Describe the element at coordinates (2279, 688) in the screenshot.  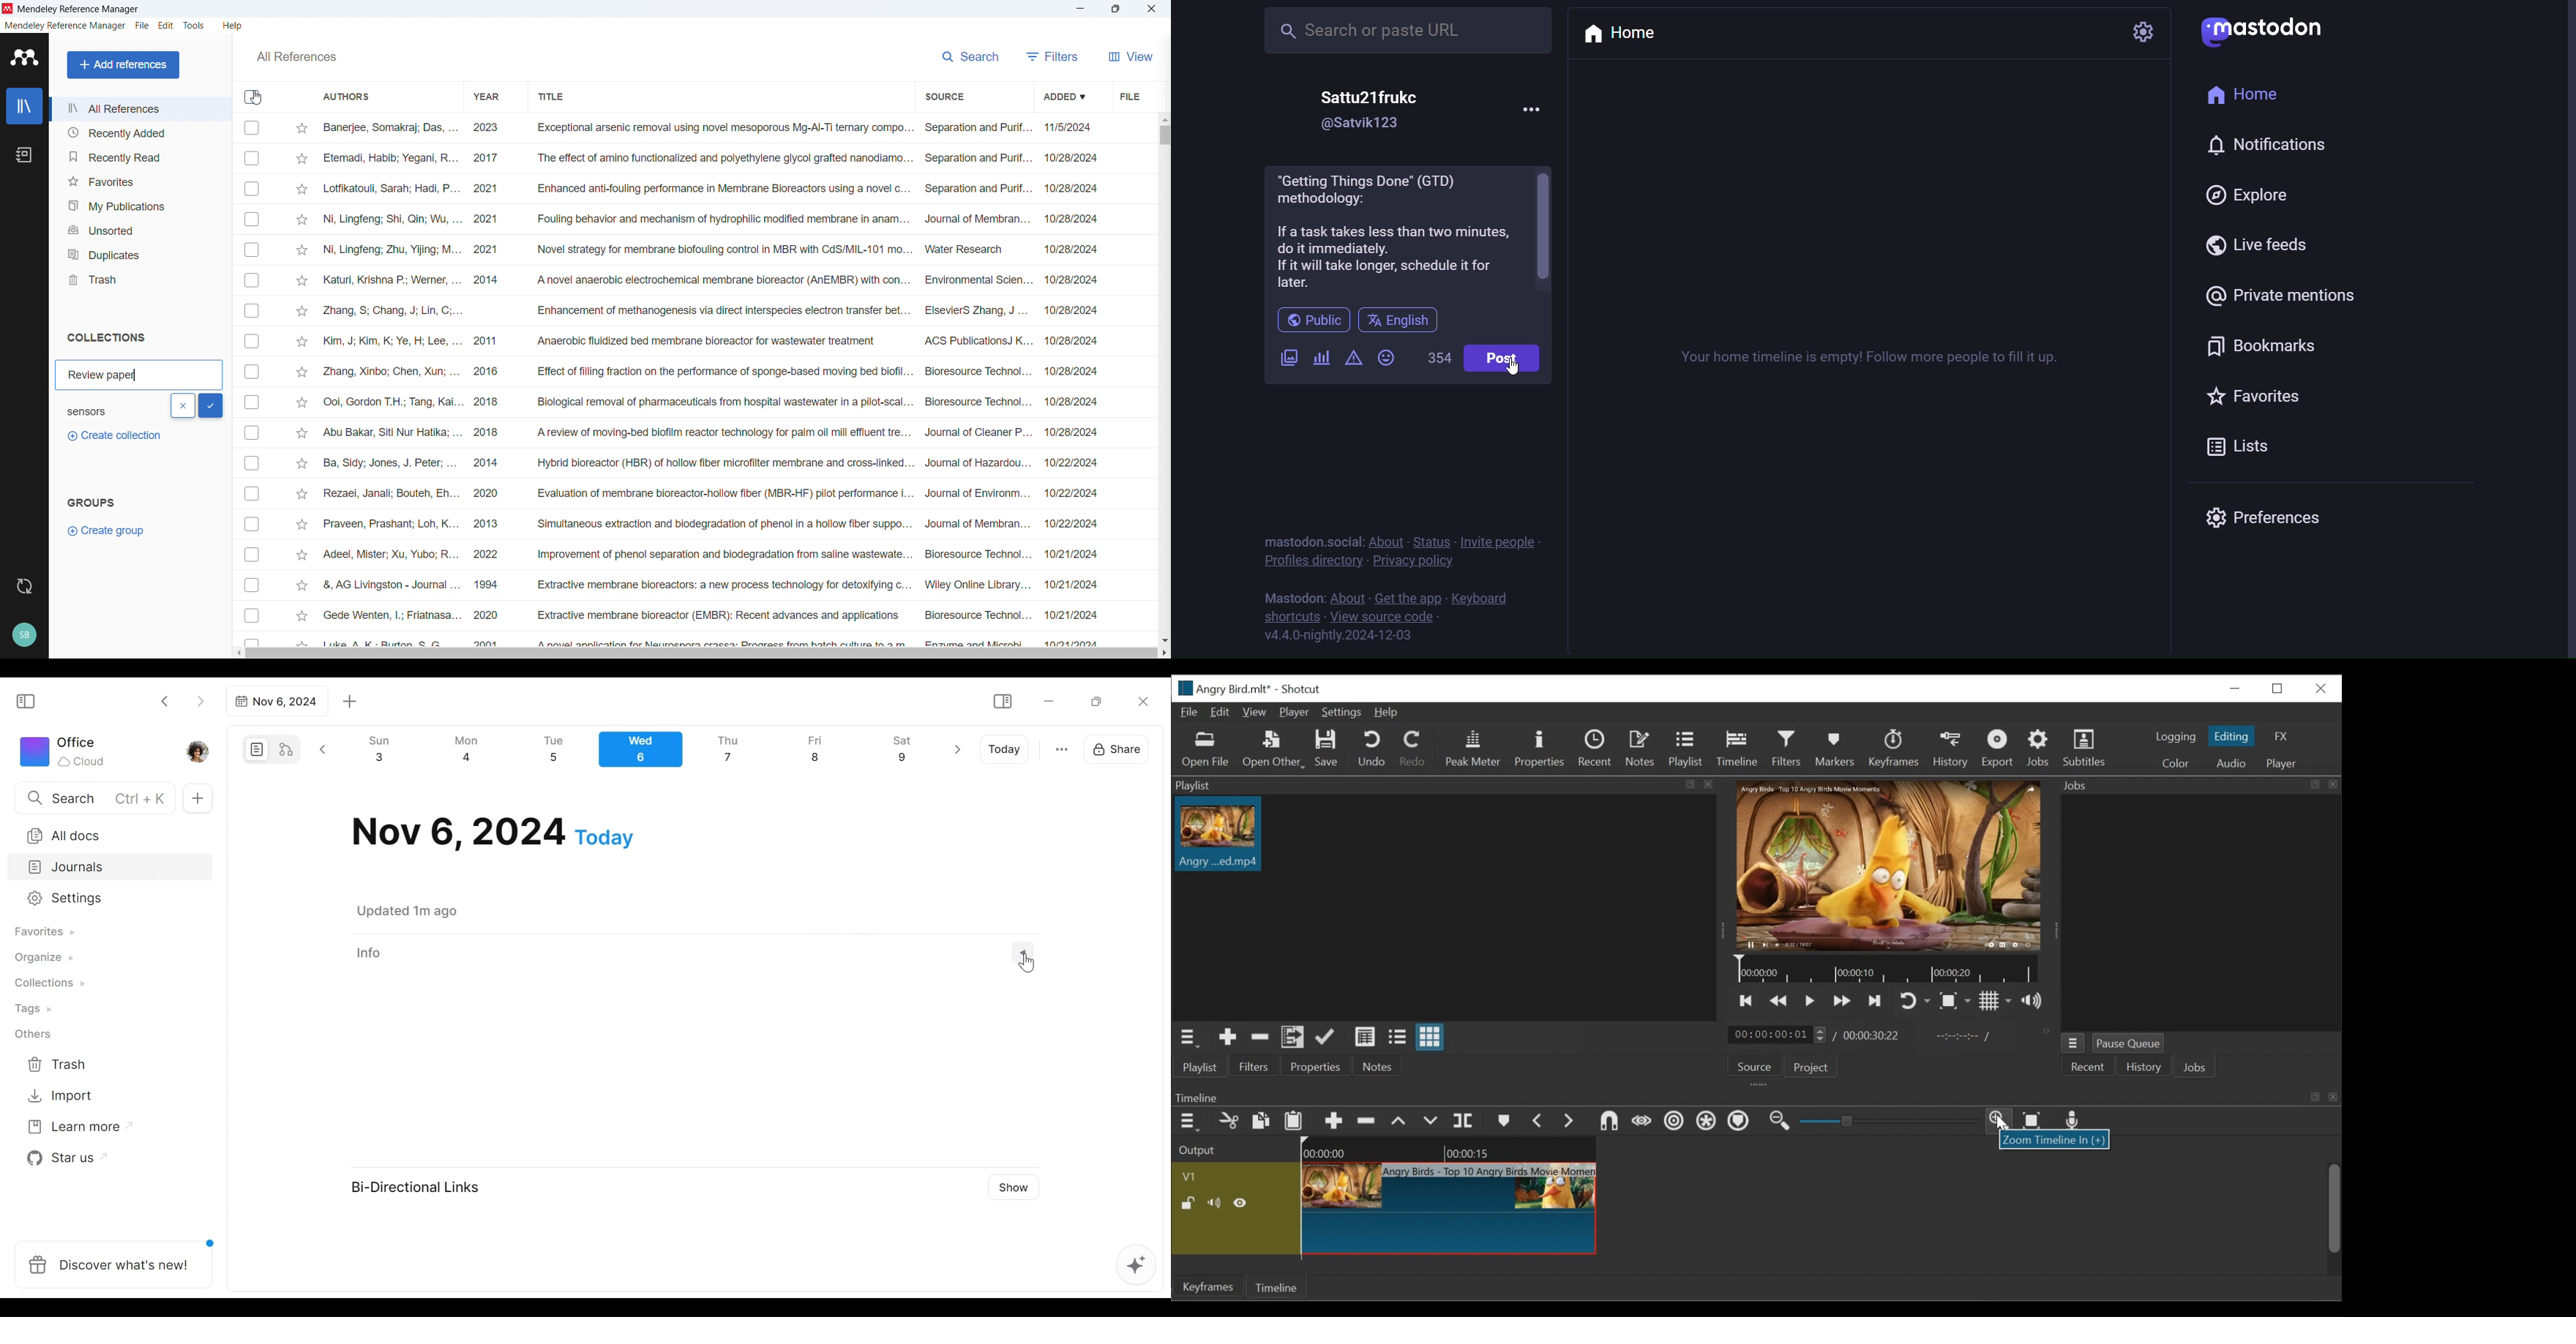
I see `Restore` at that location.